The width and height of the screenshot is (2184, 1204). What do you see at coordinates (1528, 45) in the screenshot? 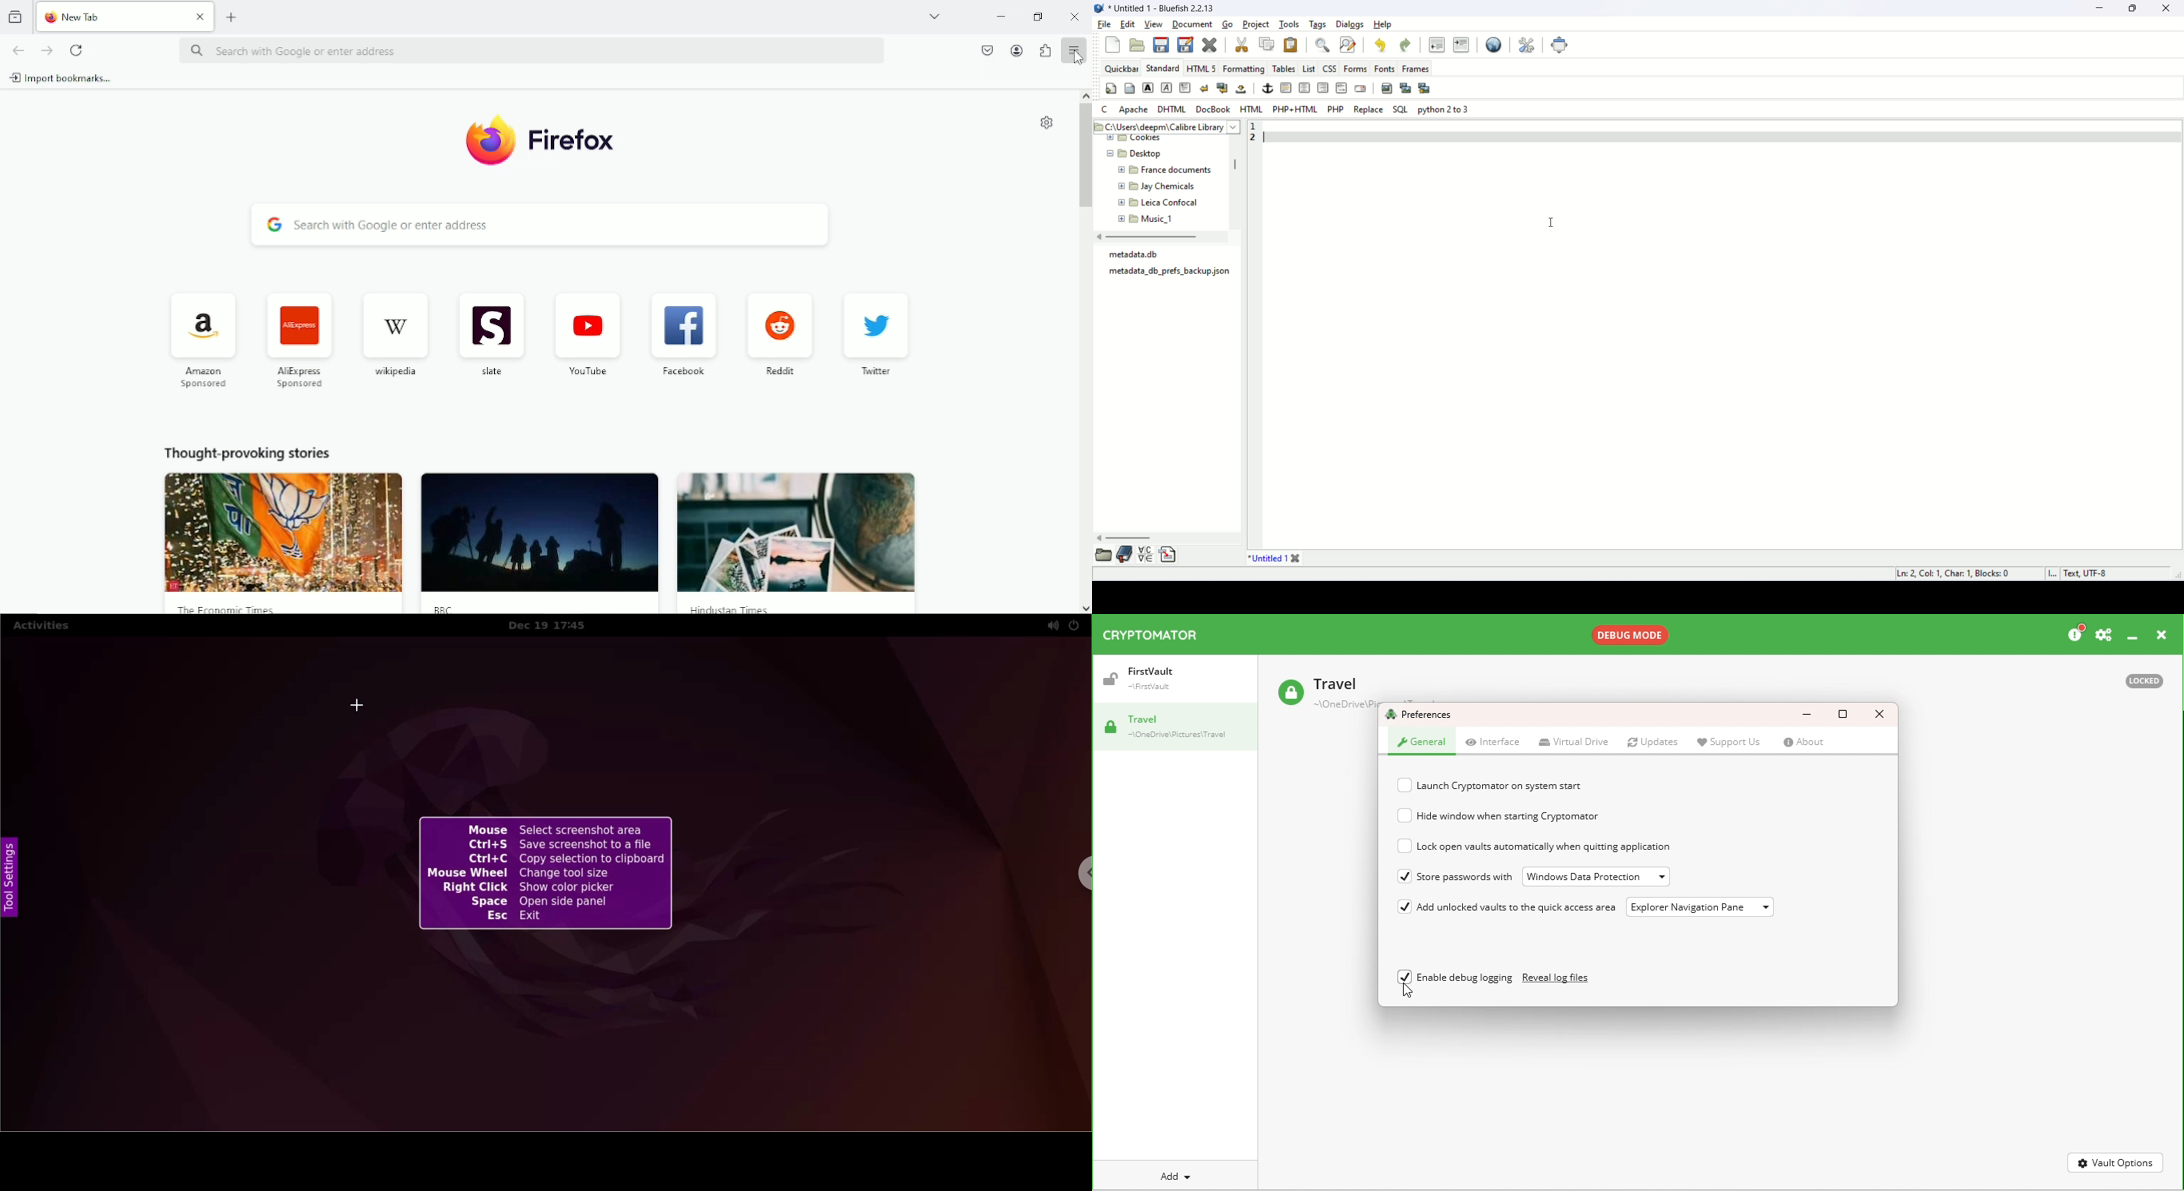
I see `preferences` at bounding box center [1528, 45].